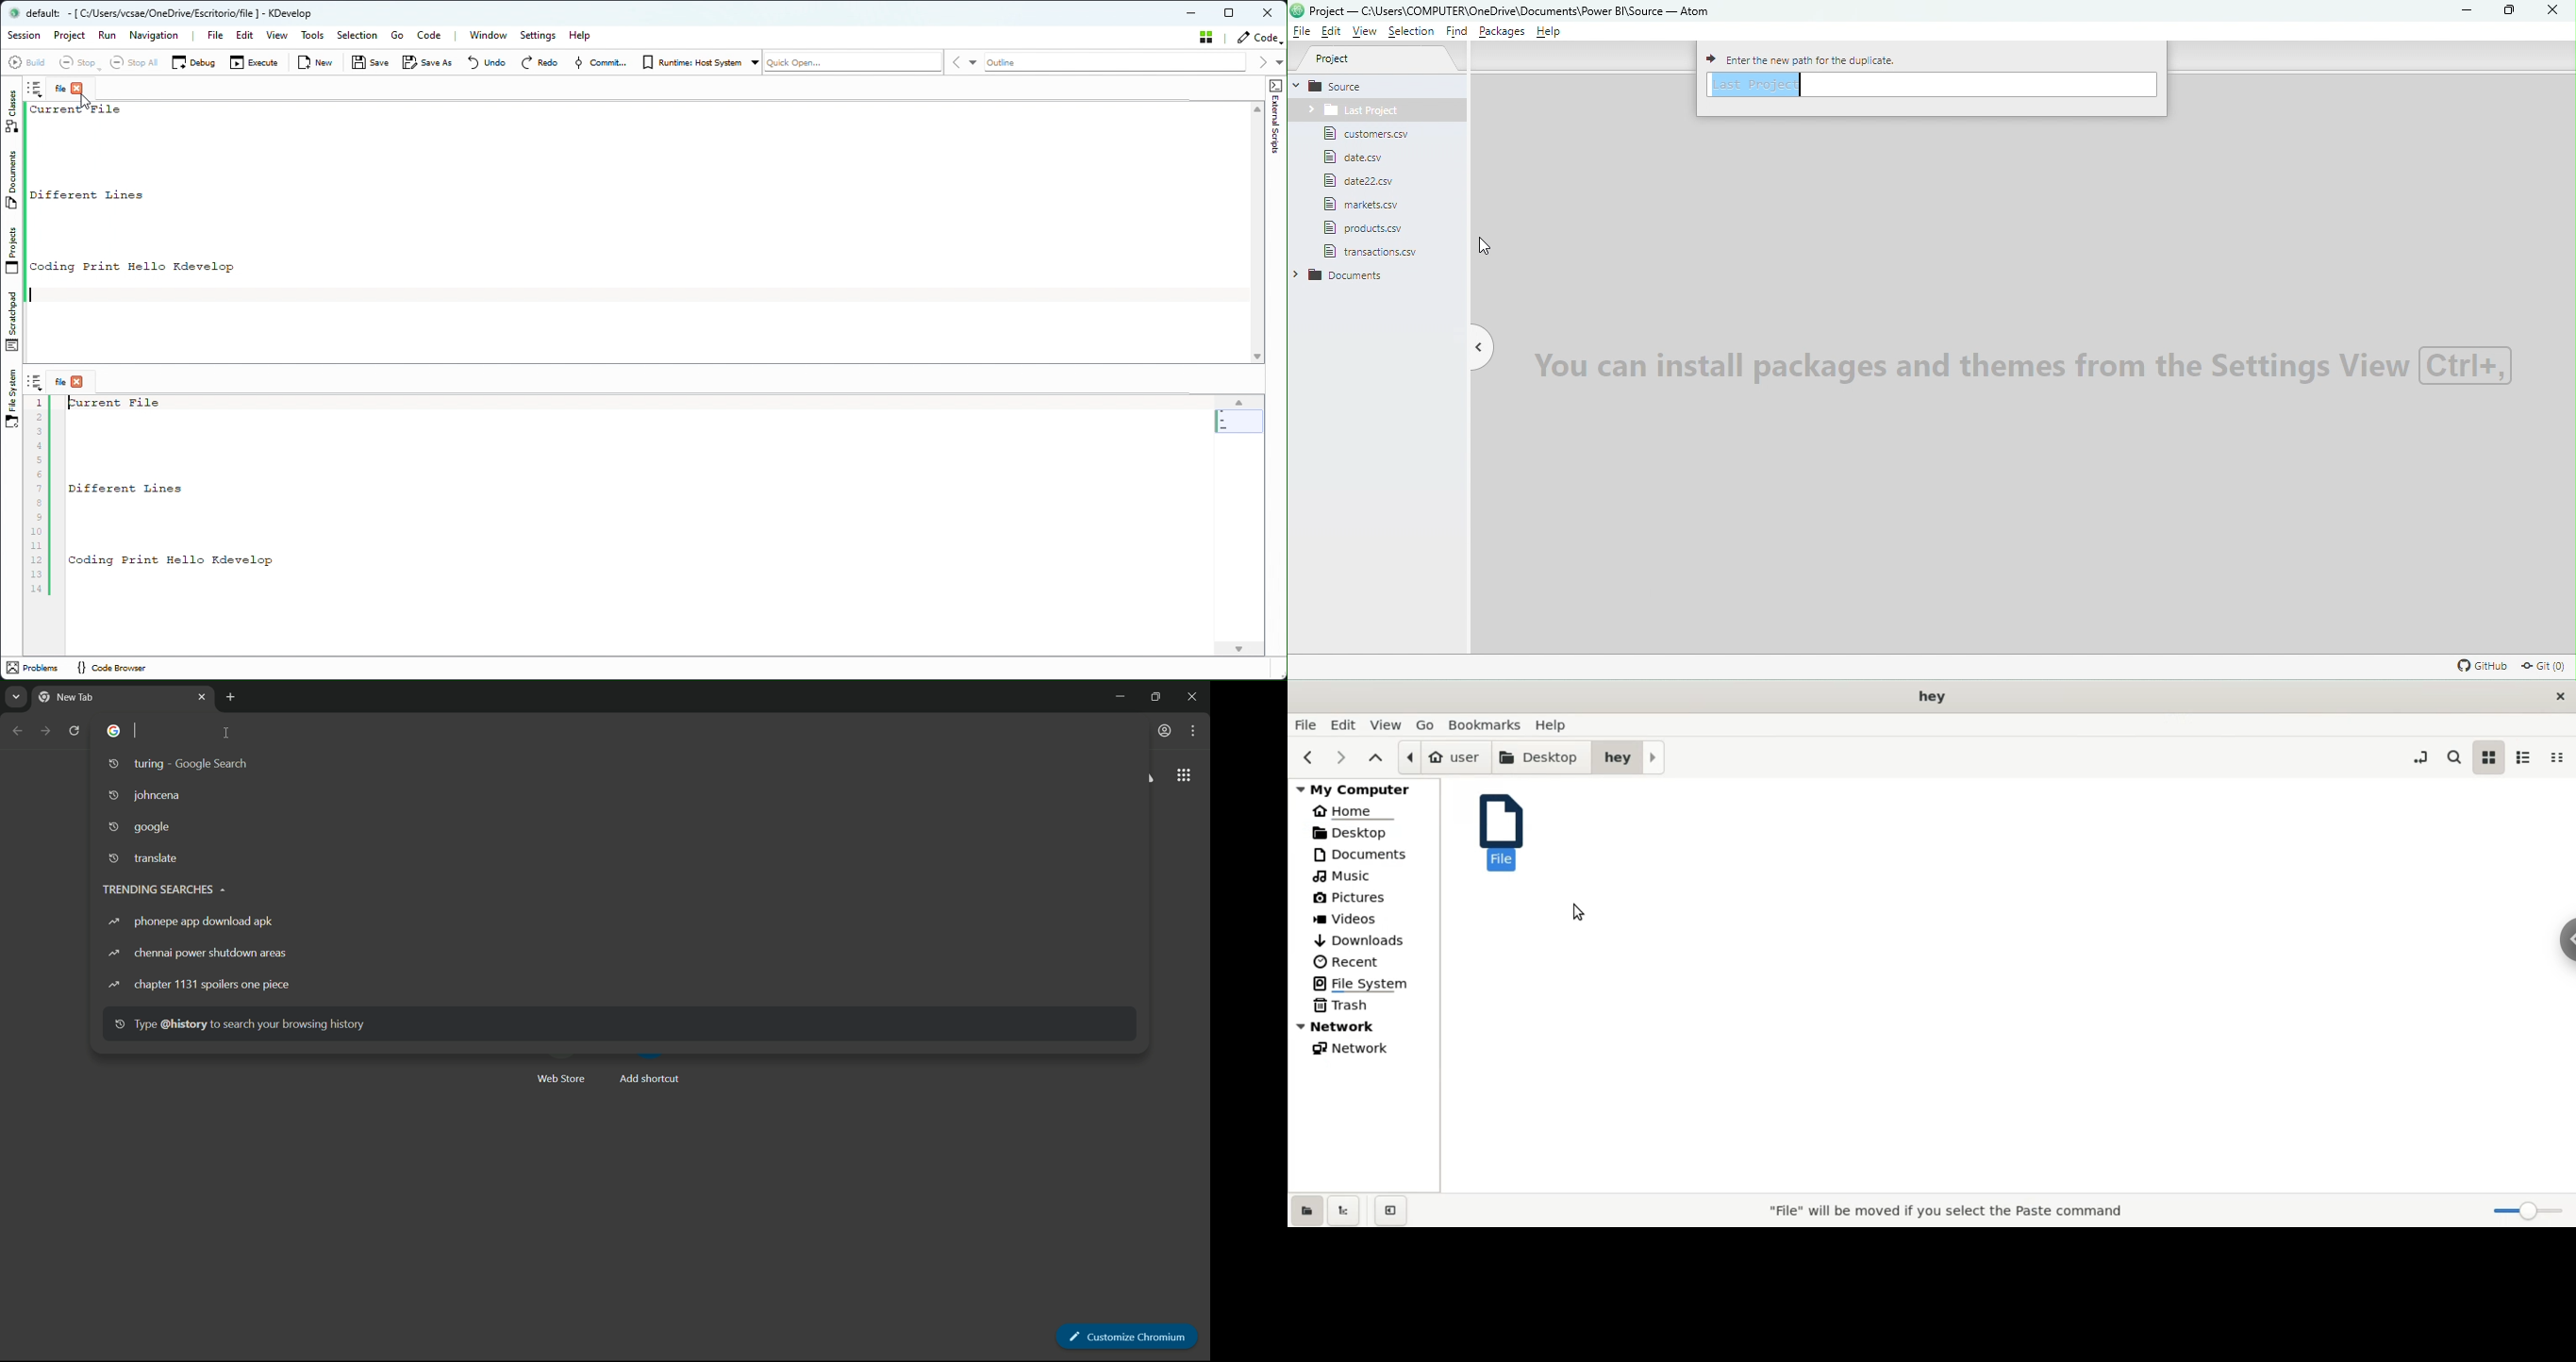  What do you see at coordinates (2488, 759) in the screenshot?
I see `icon view` at bounding box center [2488, 759].